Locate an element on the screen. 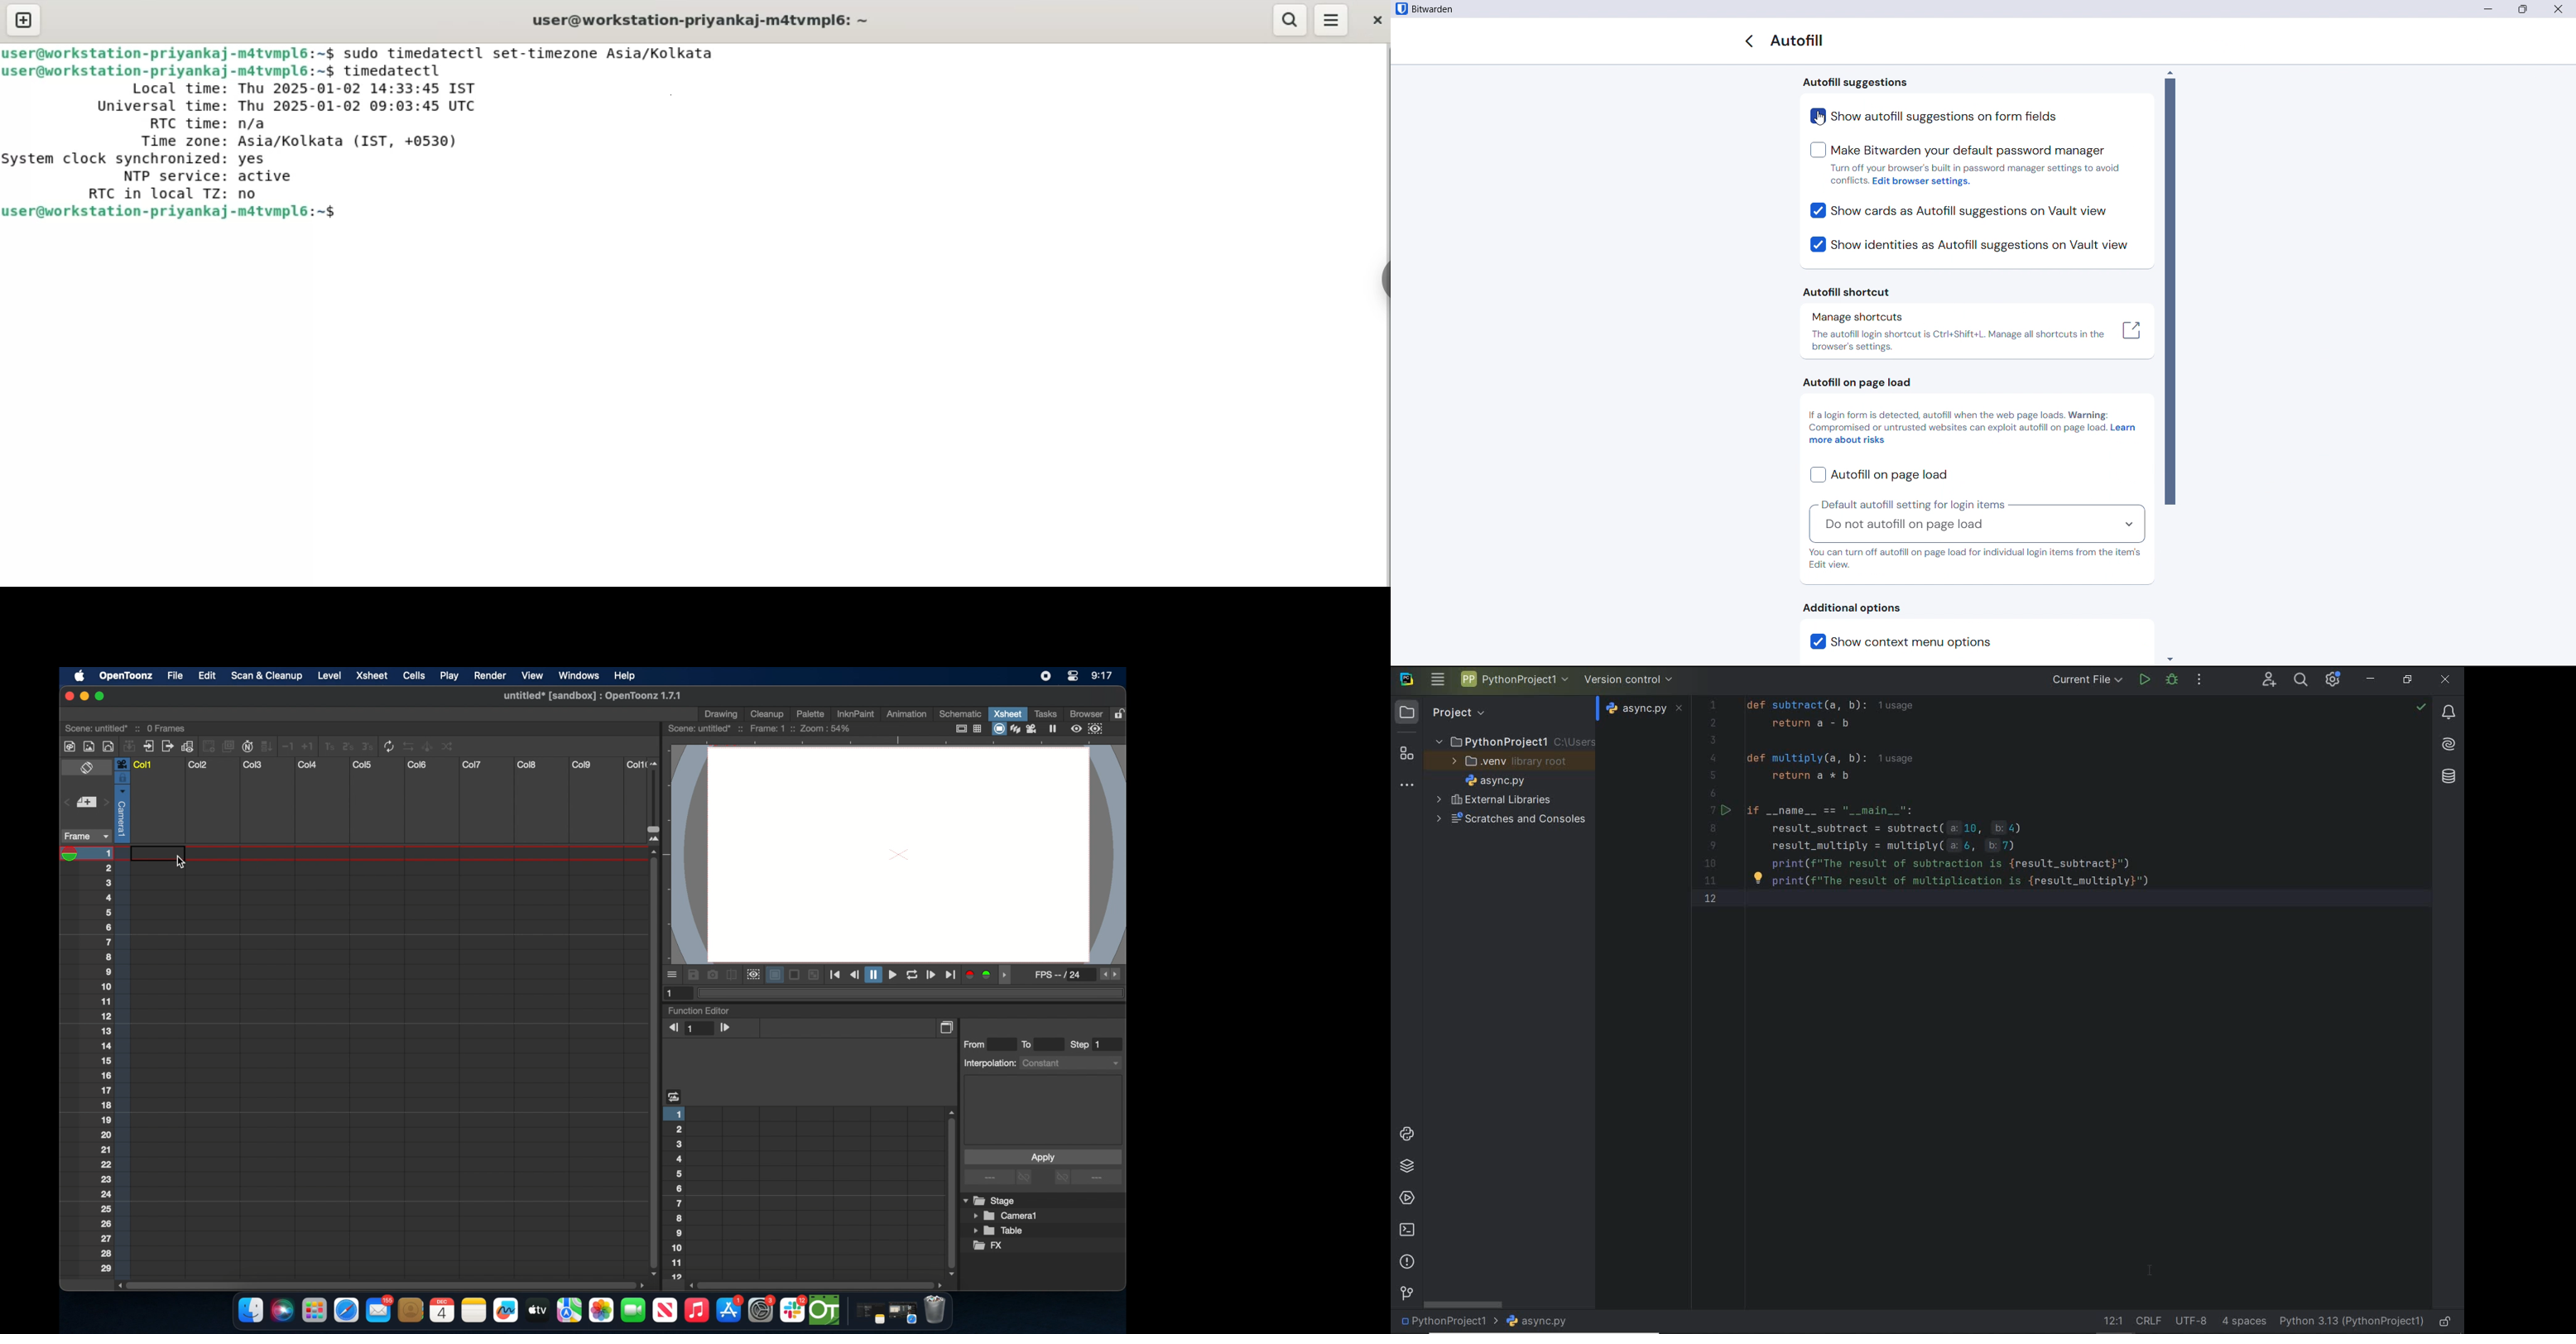 This screenshot has width=2576, height=1344. Autofill shortcut is located at coordinates (1848, 292).